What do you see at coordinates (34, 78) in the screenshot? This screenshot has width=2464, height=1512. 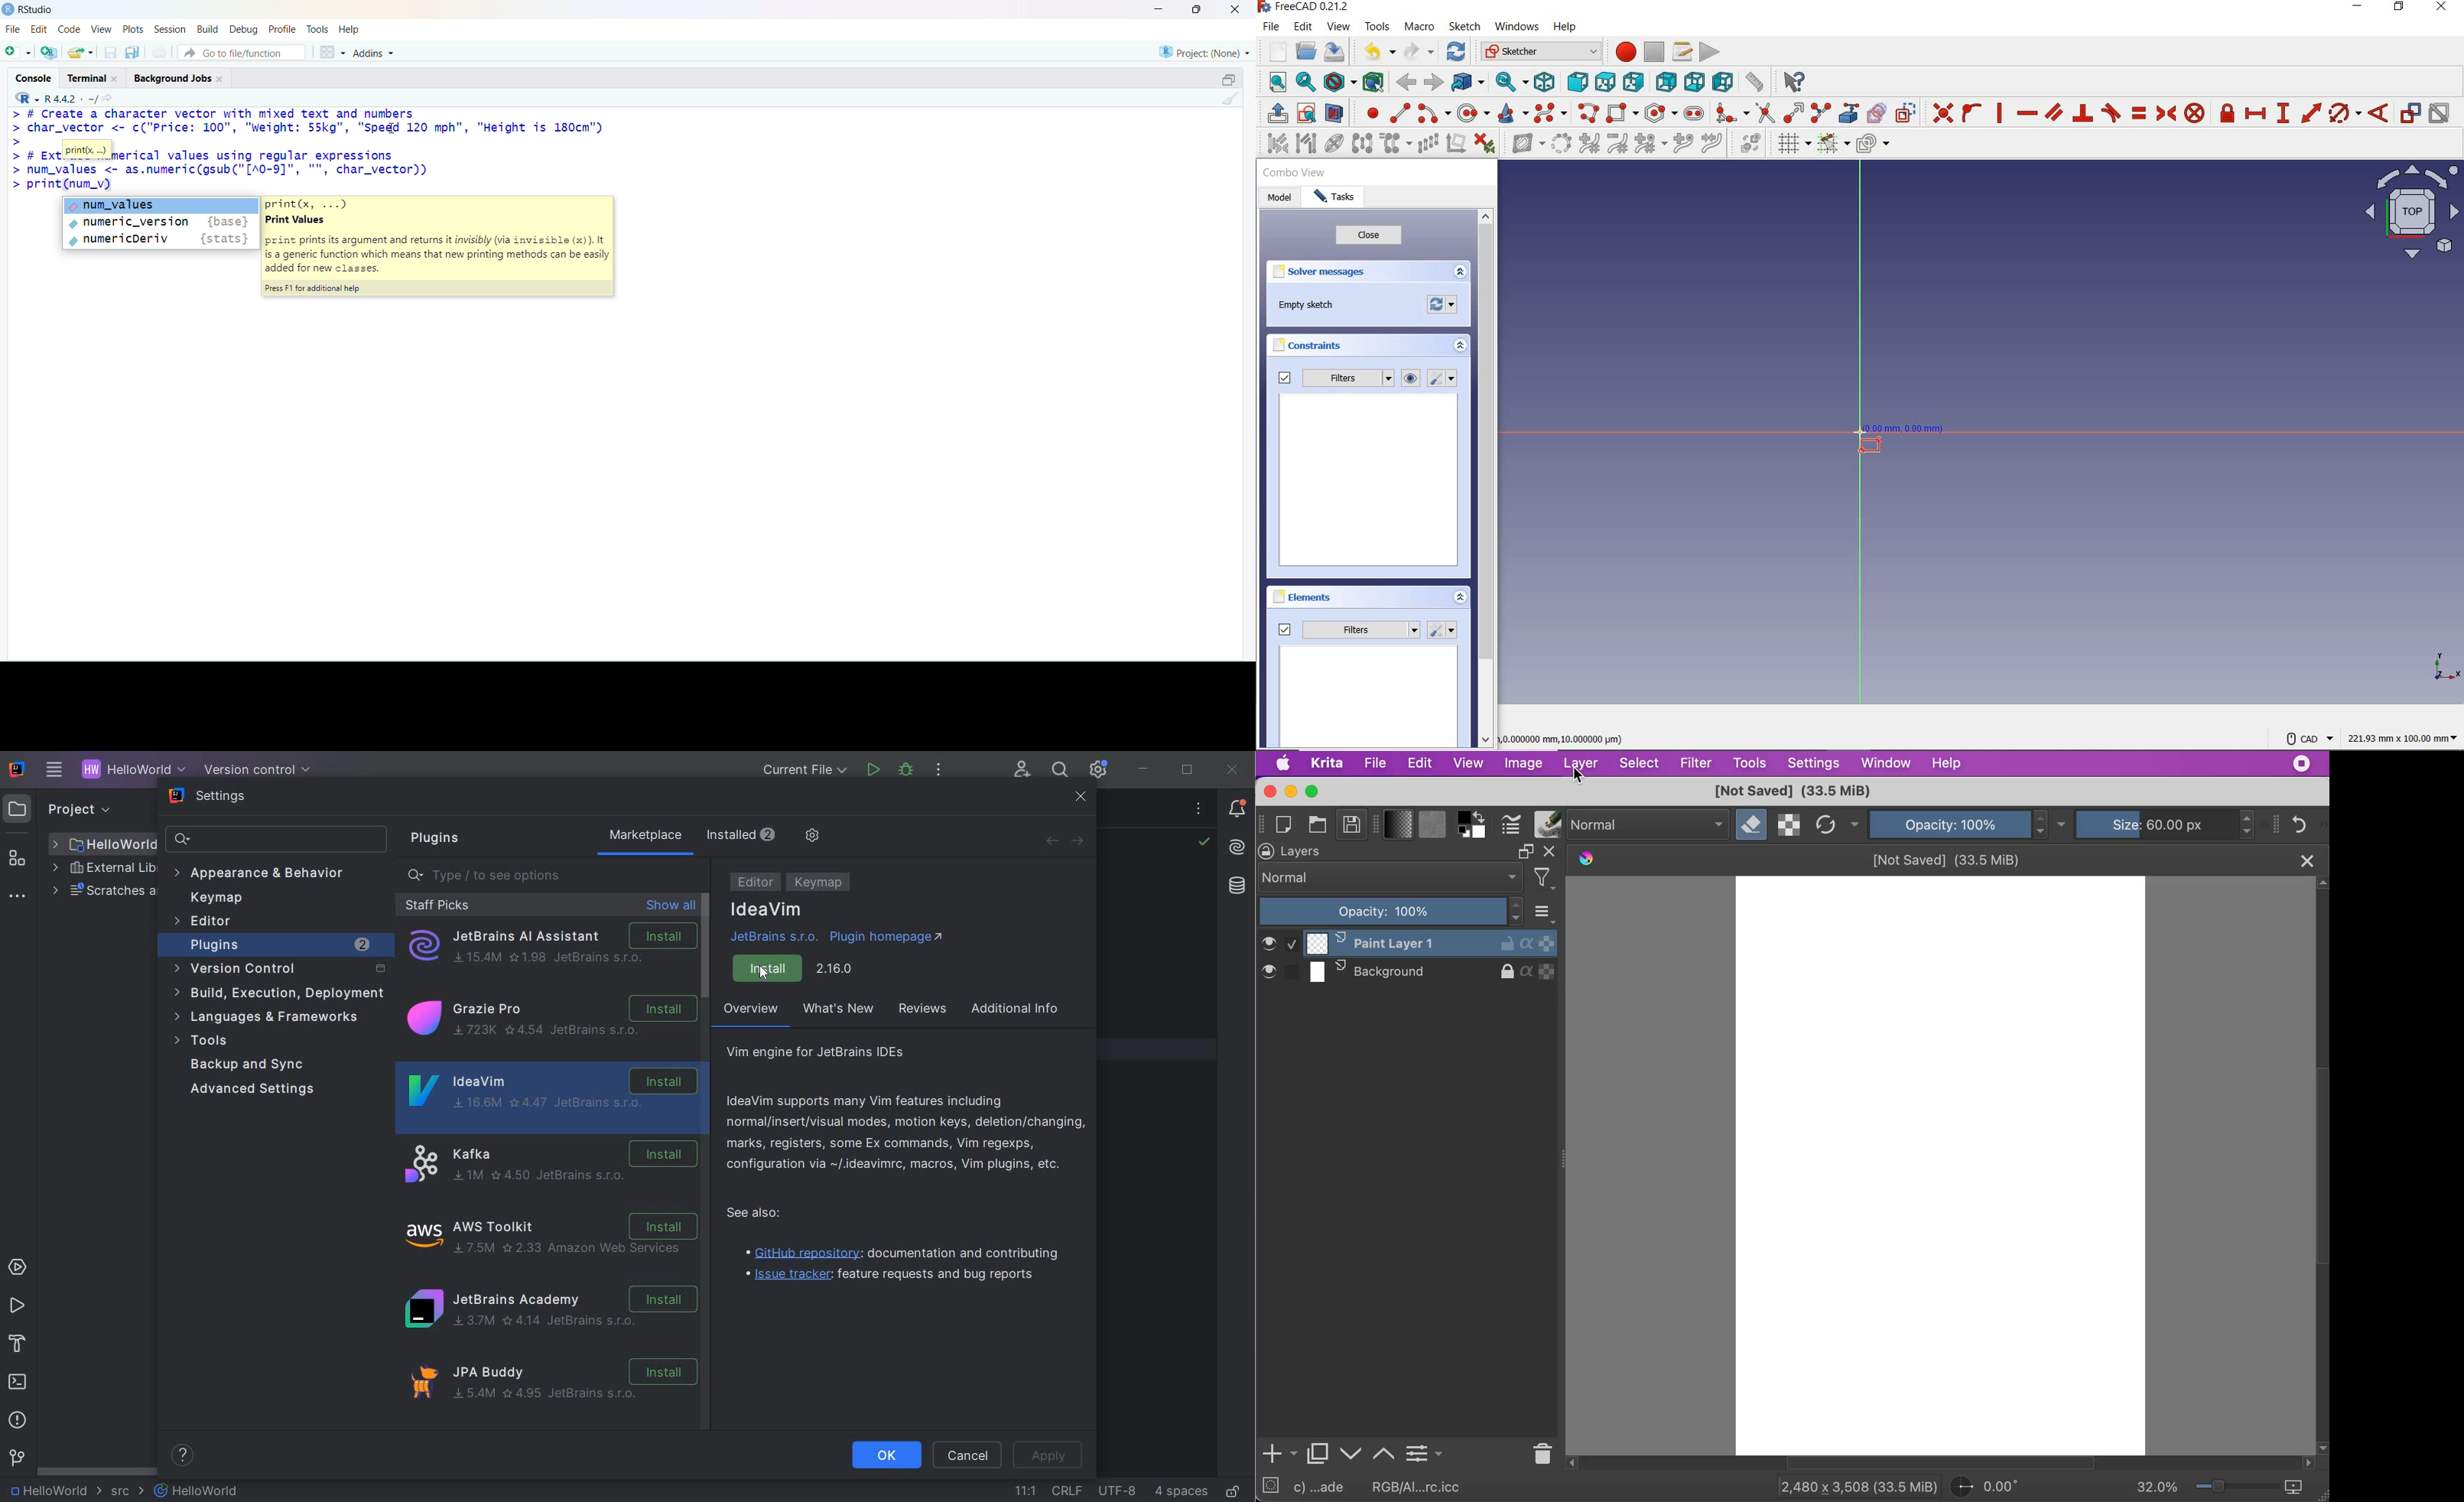 I see `cosole` at bounding box center [34, 78].